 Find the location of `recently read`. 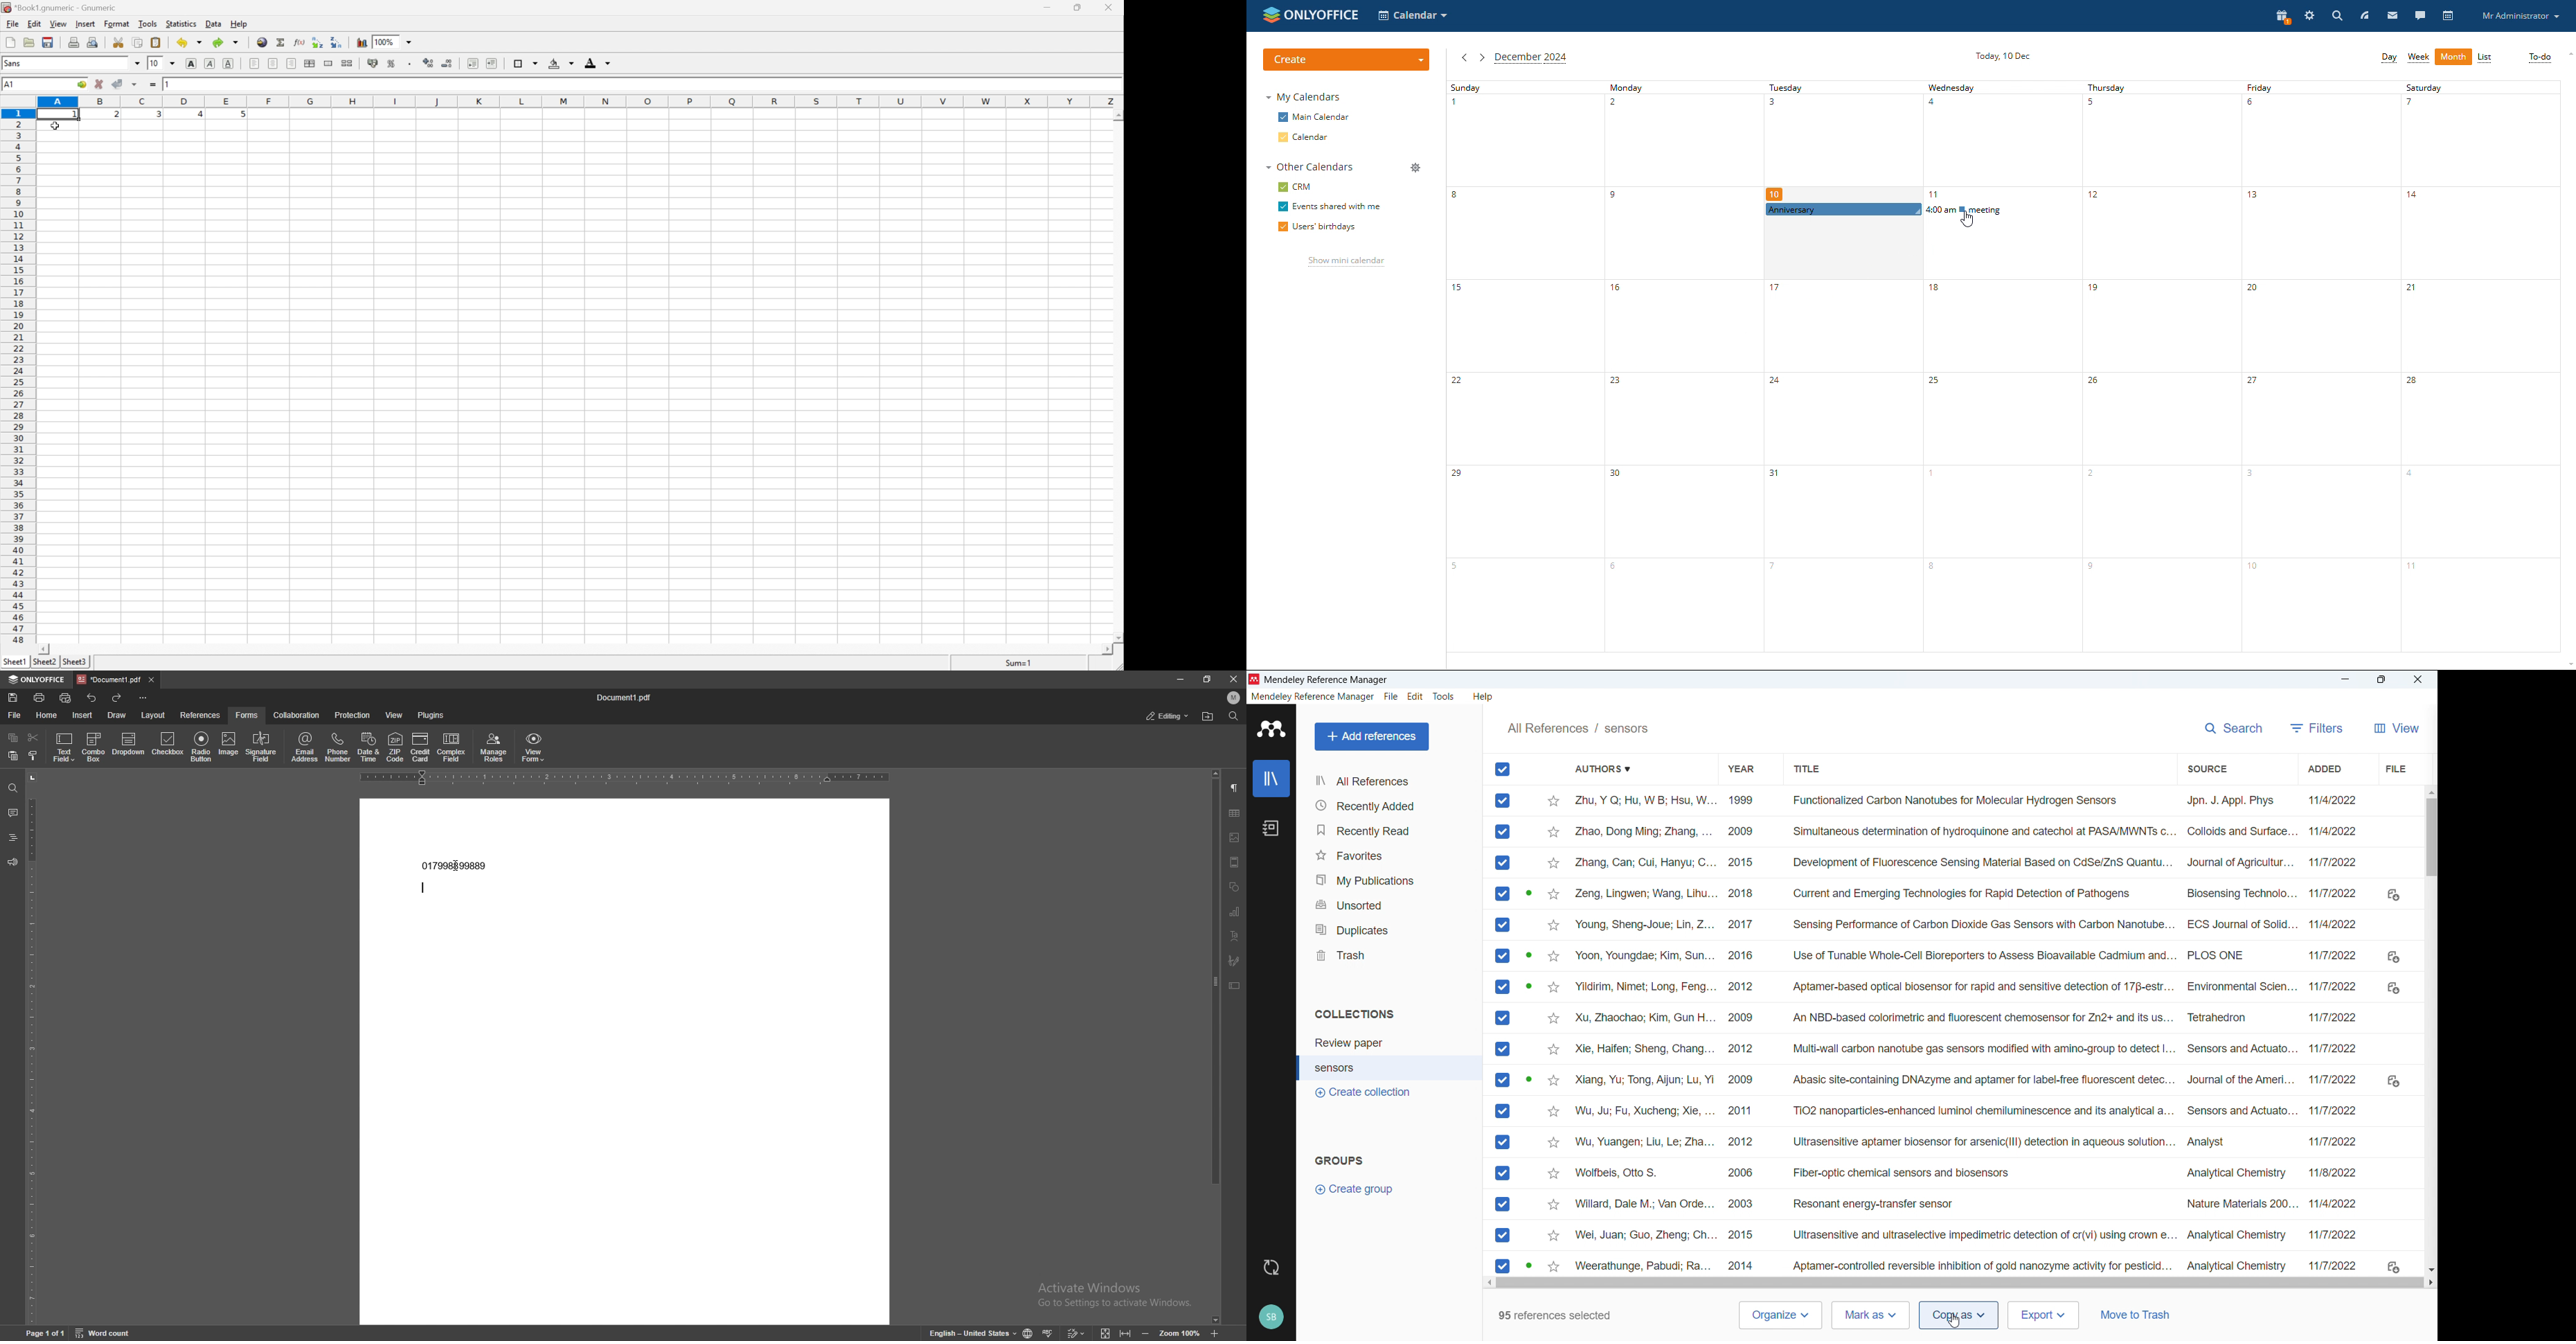

recently read is located at coordinates (1389, 831).